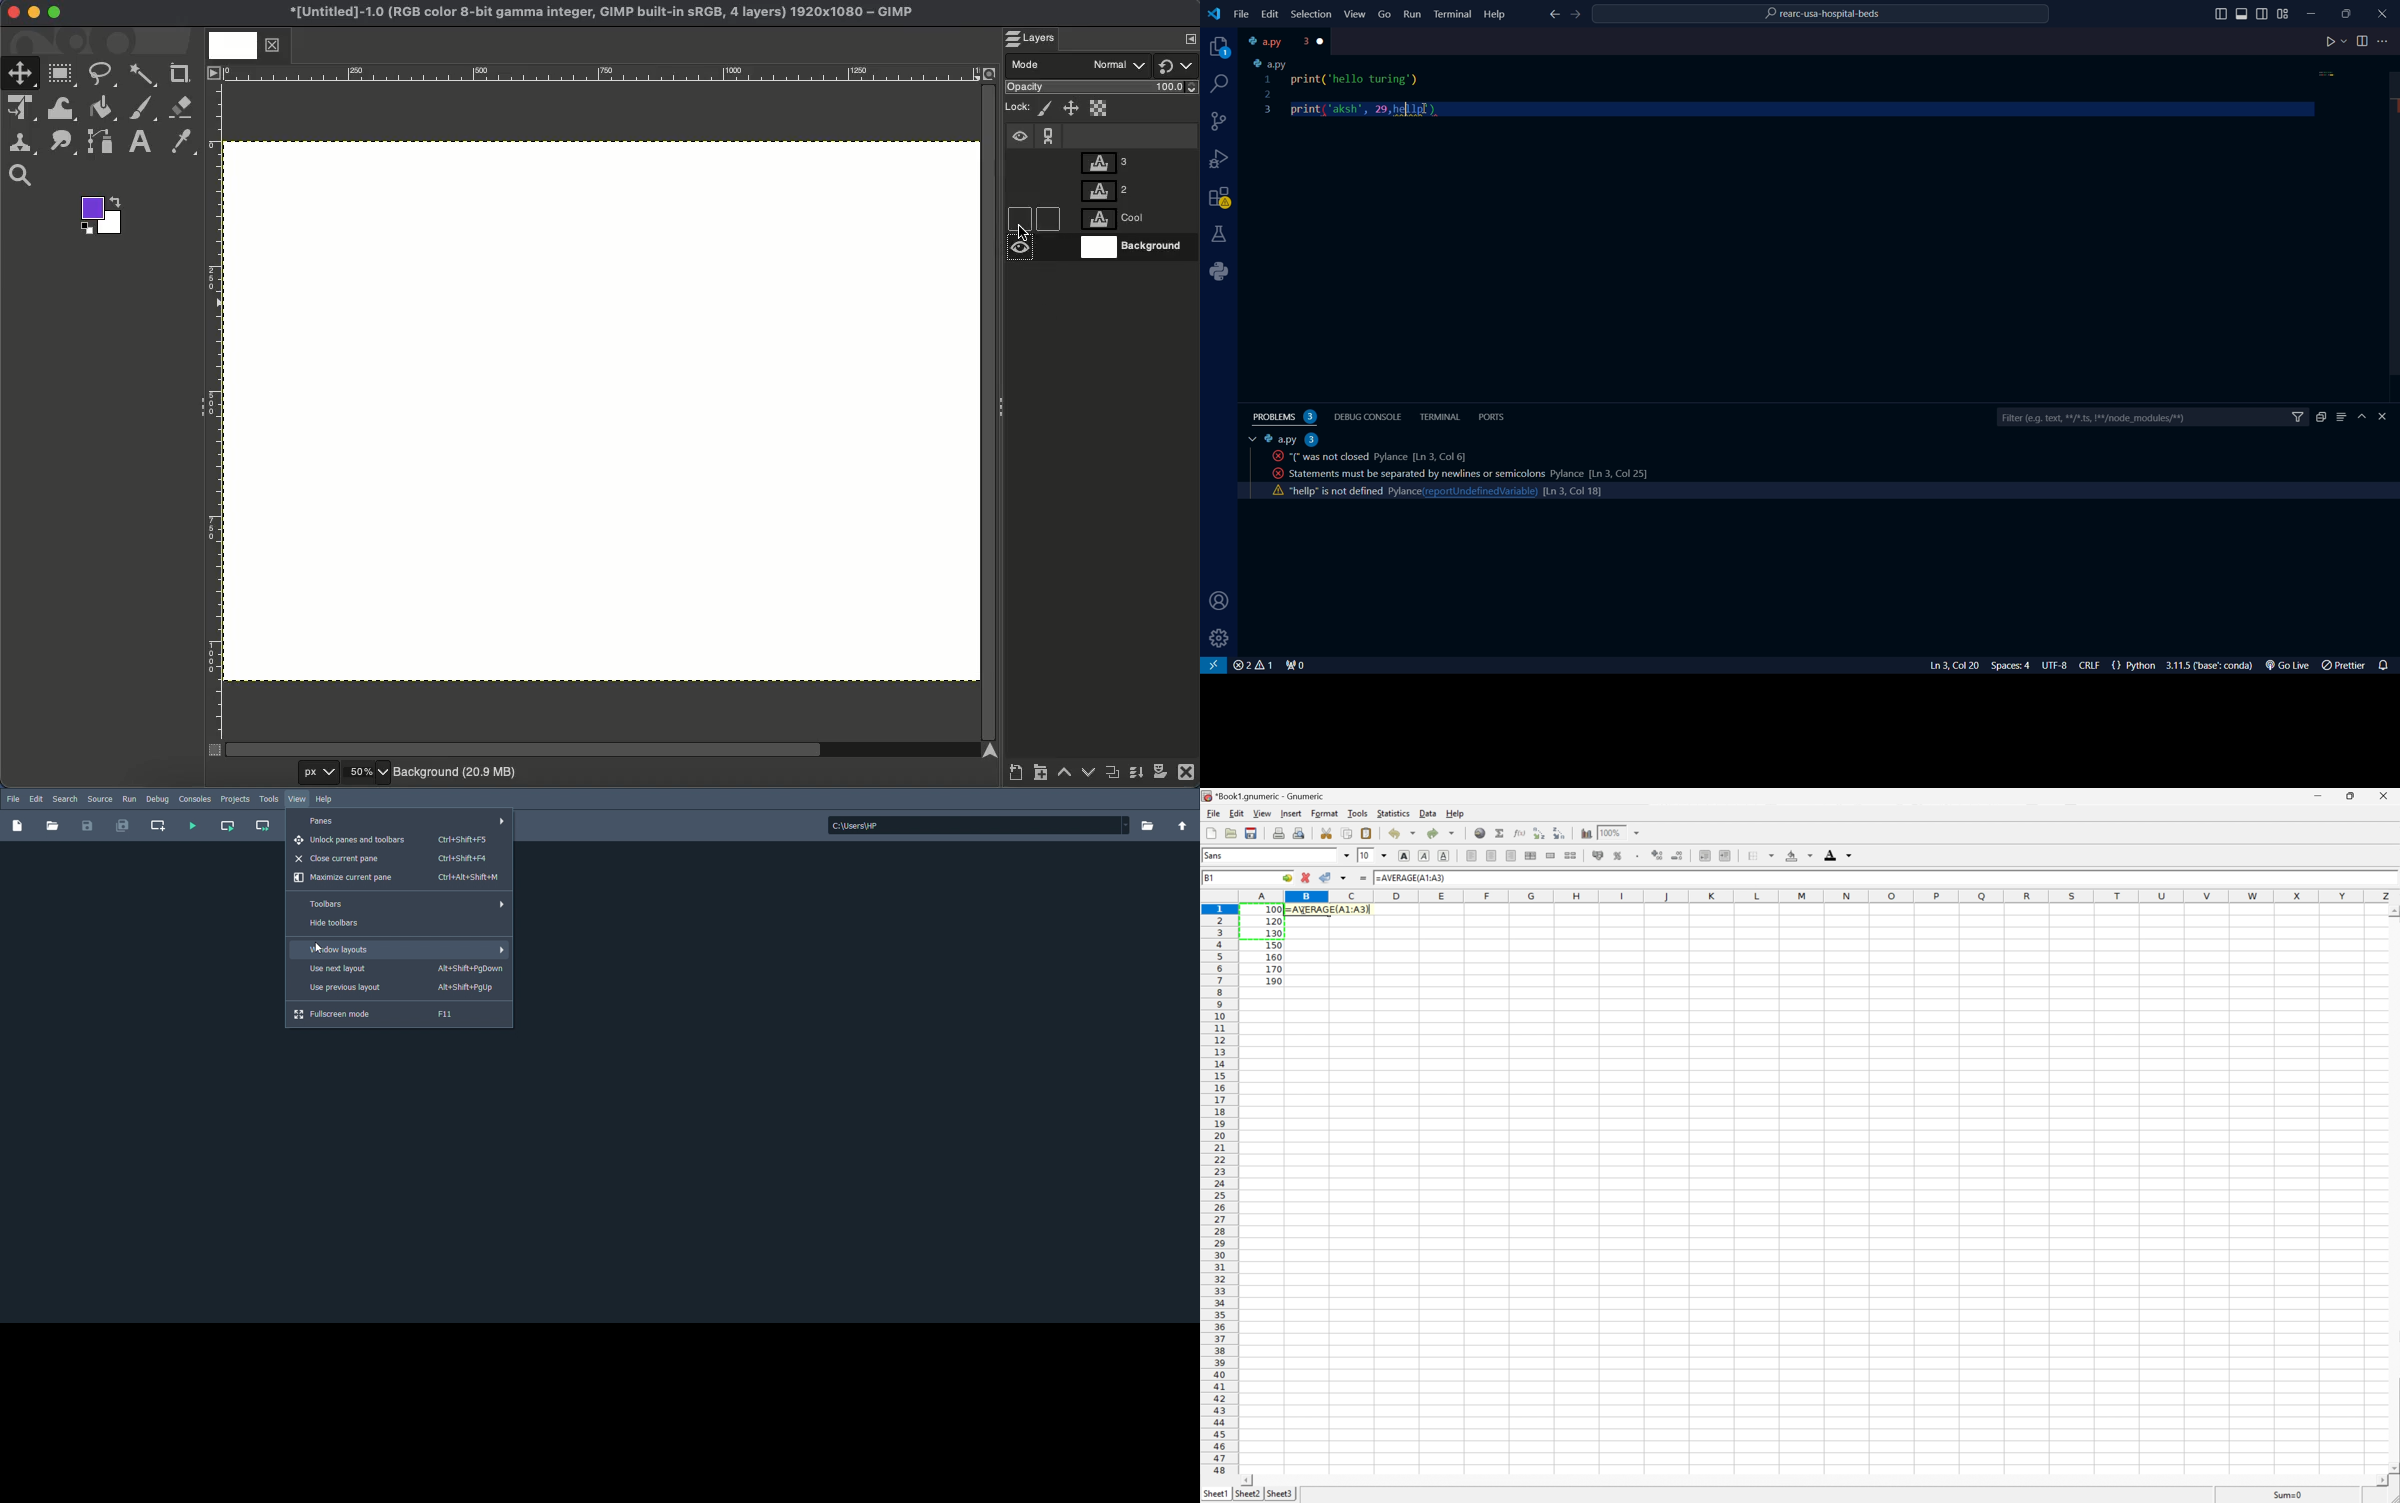 The width and height of the screenshot is (2408, 1512). What do you see at coordinates (1301, 833) in the screenshot?
I see `Print Preview` at bounding box center [1301, 833].